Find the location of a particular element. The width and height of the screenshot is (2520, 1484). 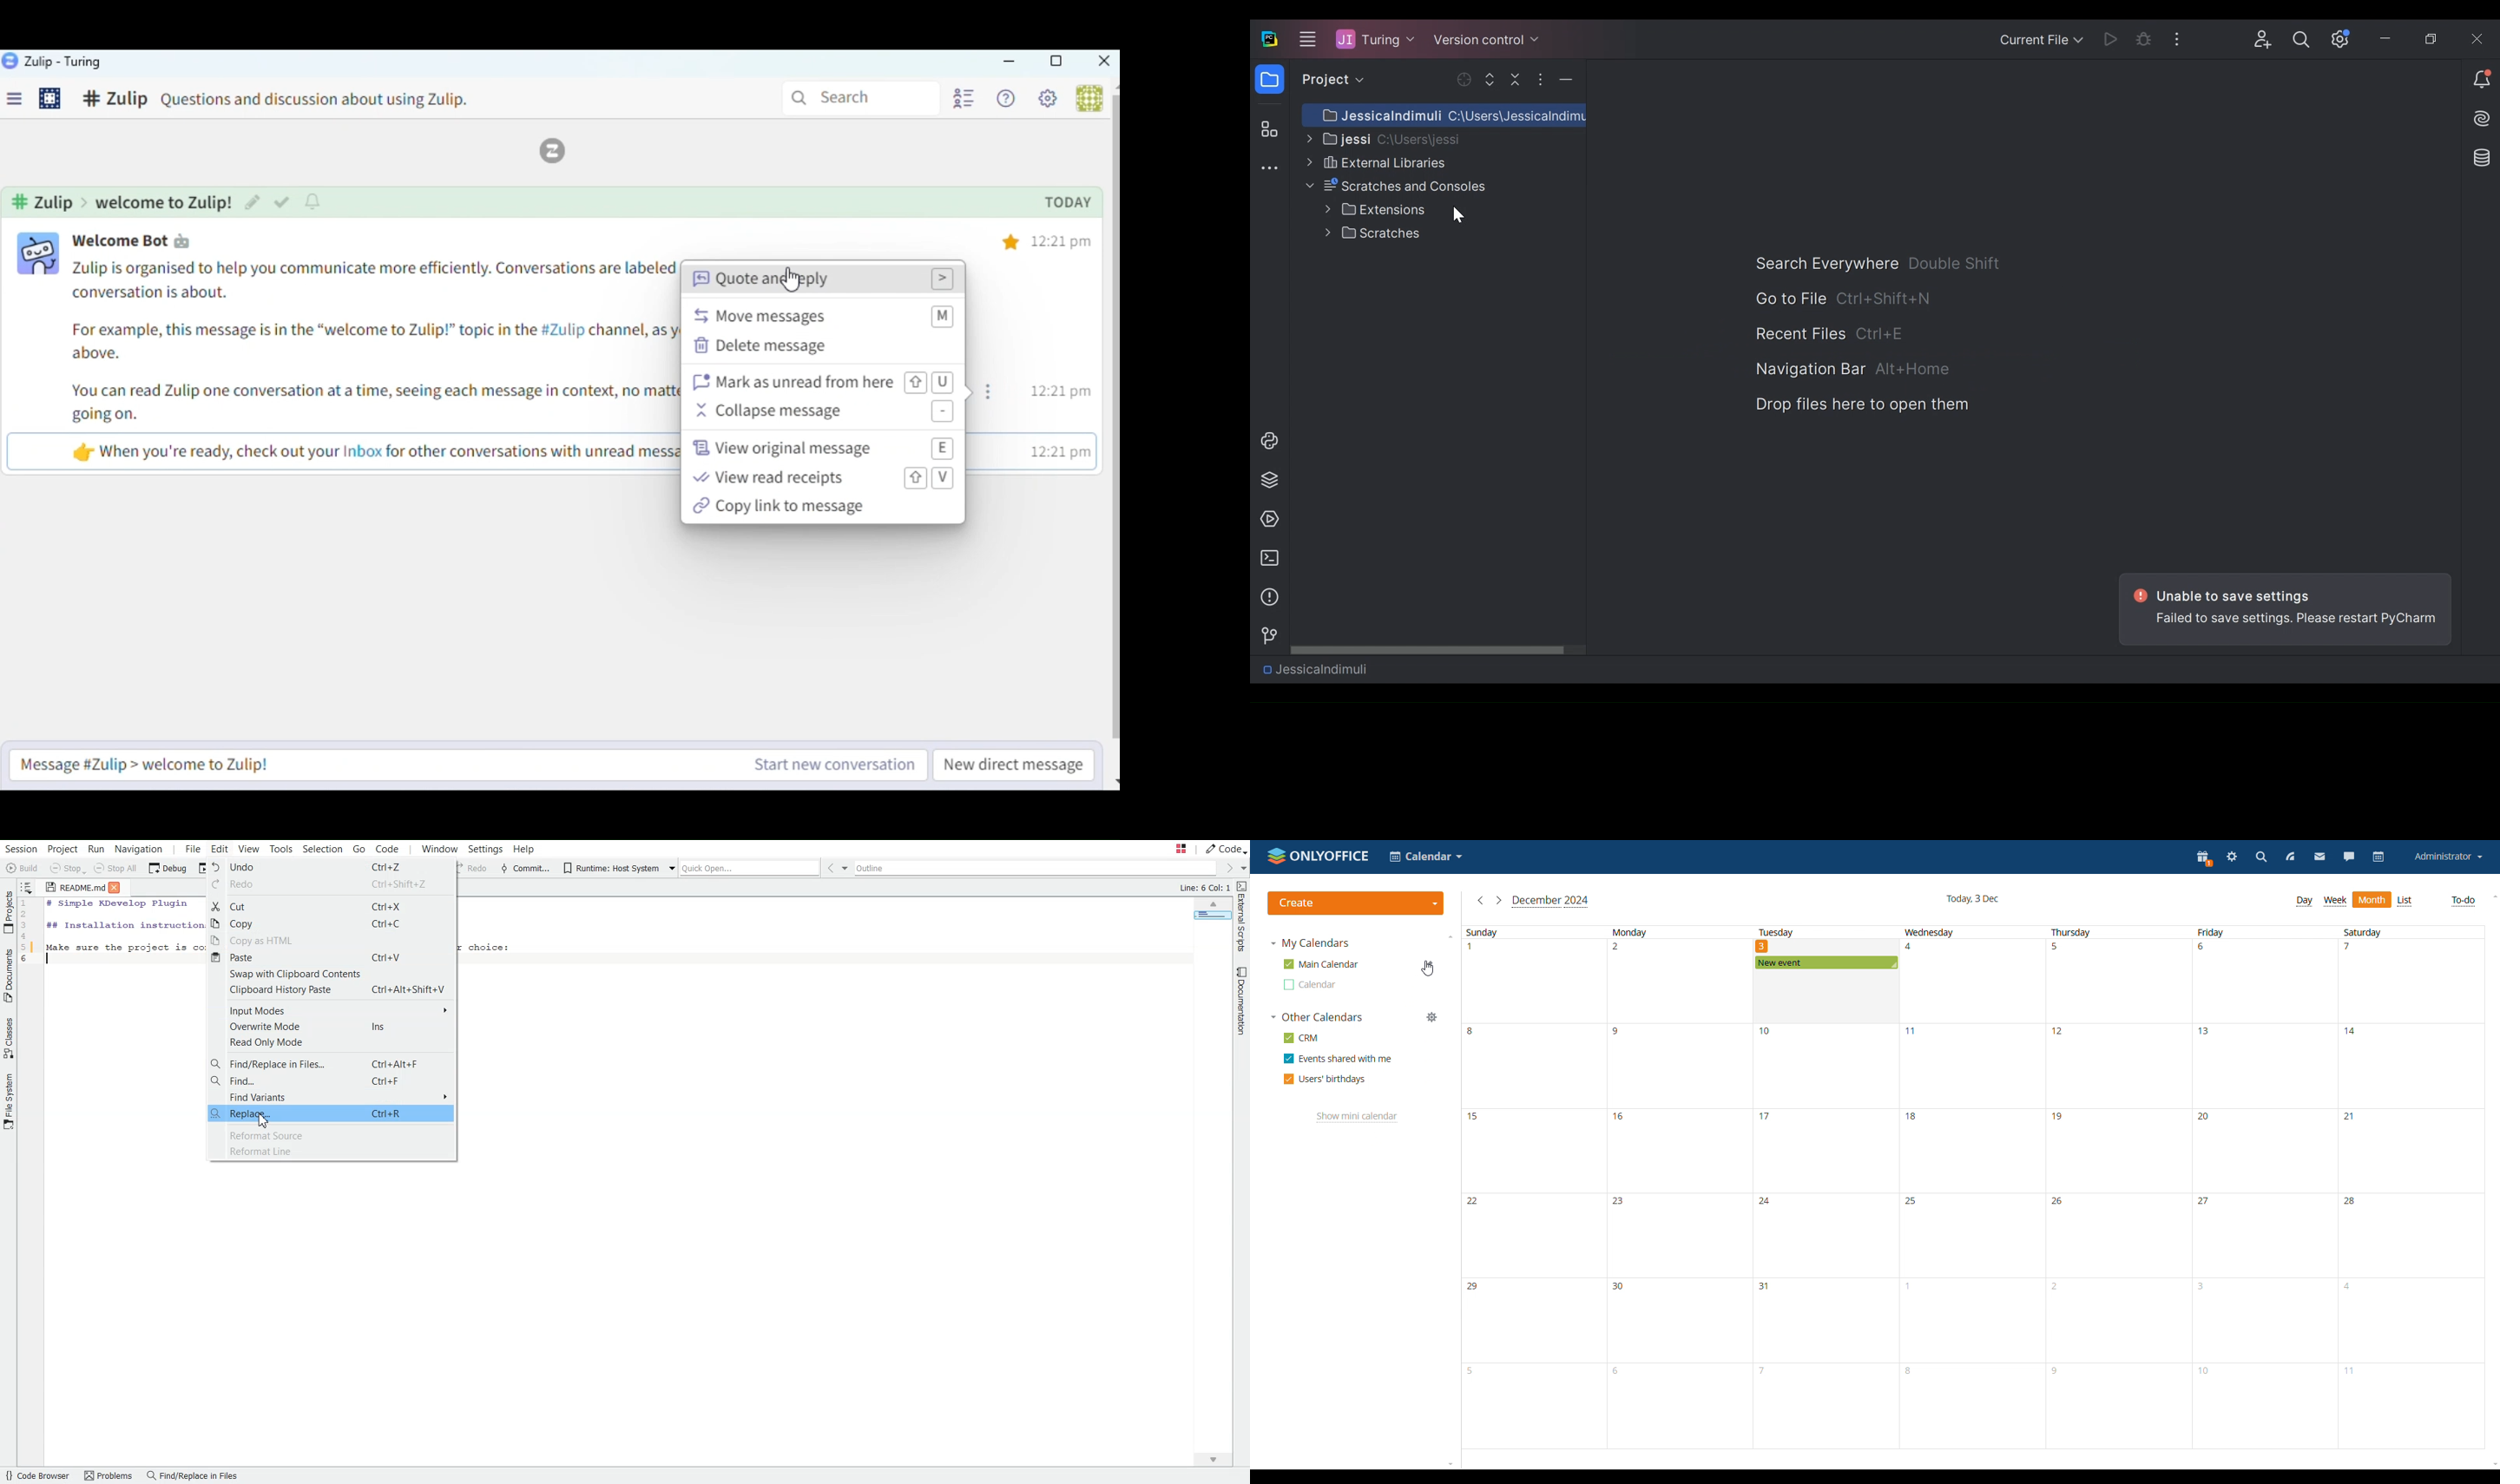

Menu is located at coordinates (20, 102).